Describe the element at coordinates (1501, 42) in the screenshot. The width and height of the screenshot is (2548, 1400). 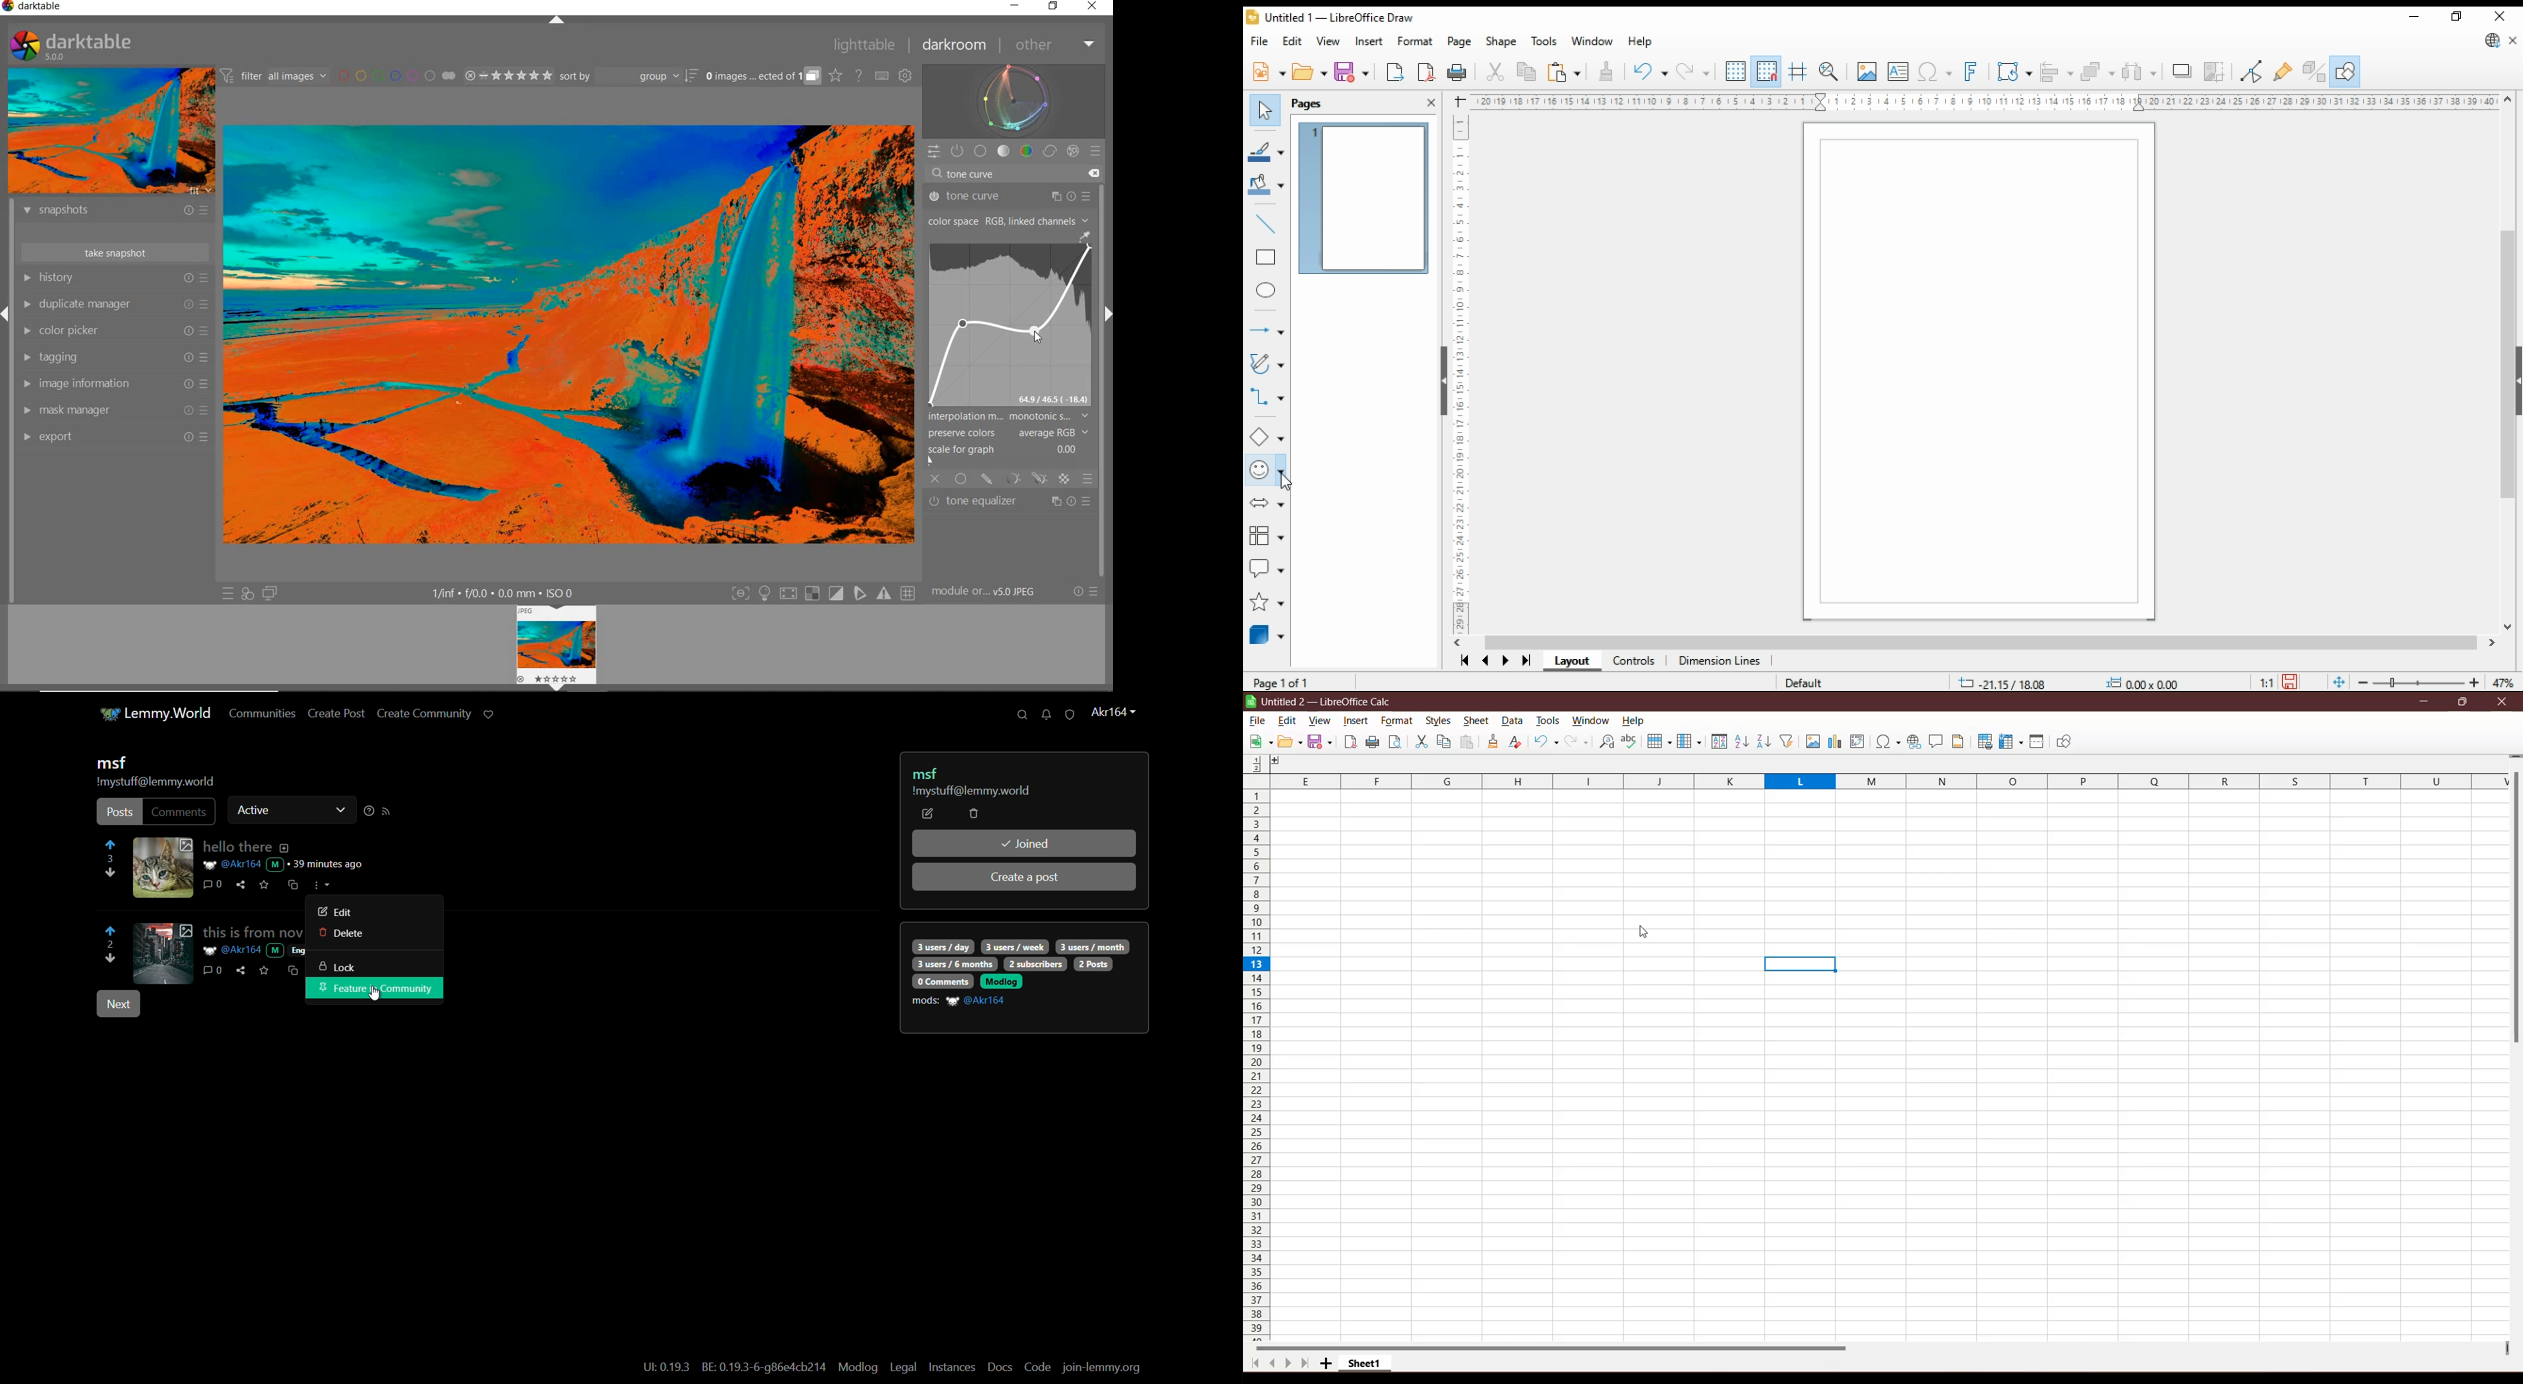
I see `shape` at that location.